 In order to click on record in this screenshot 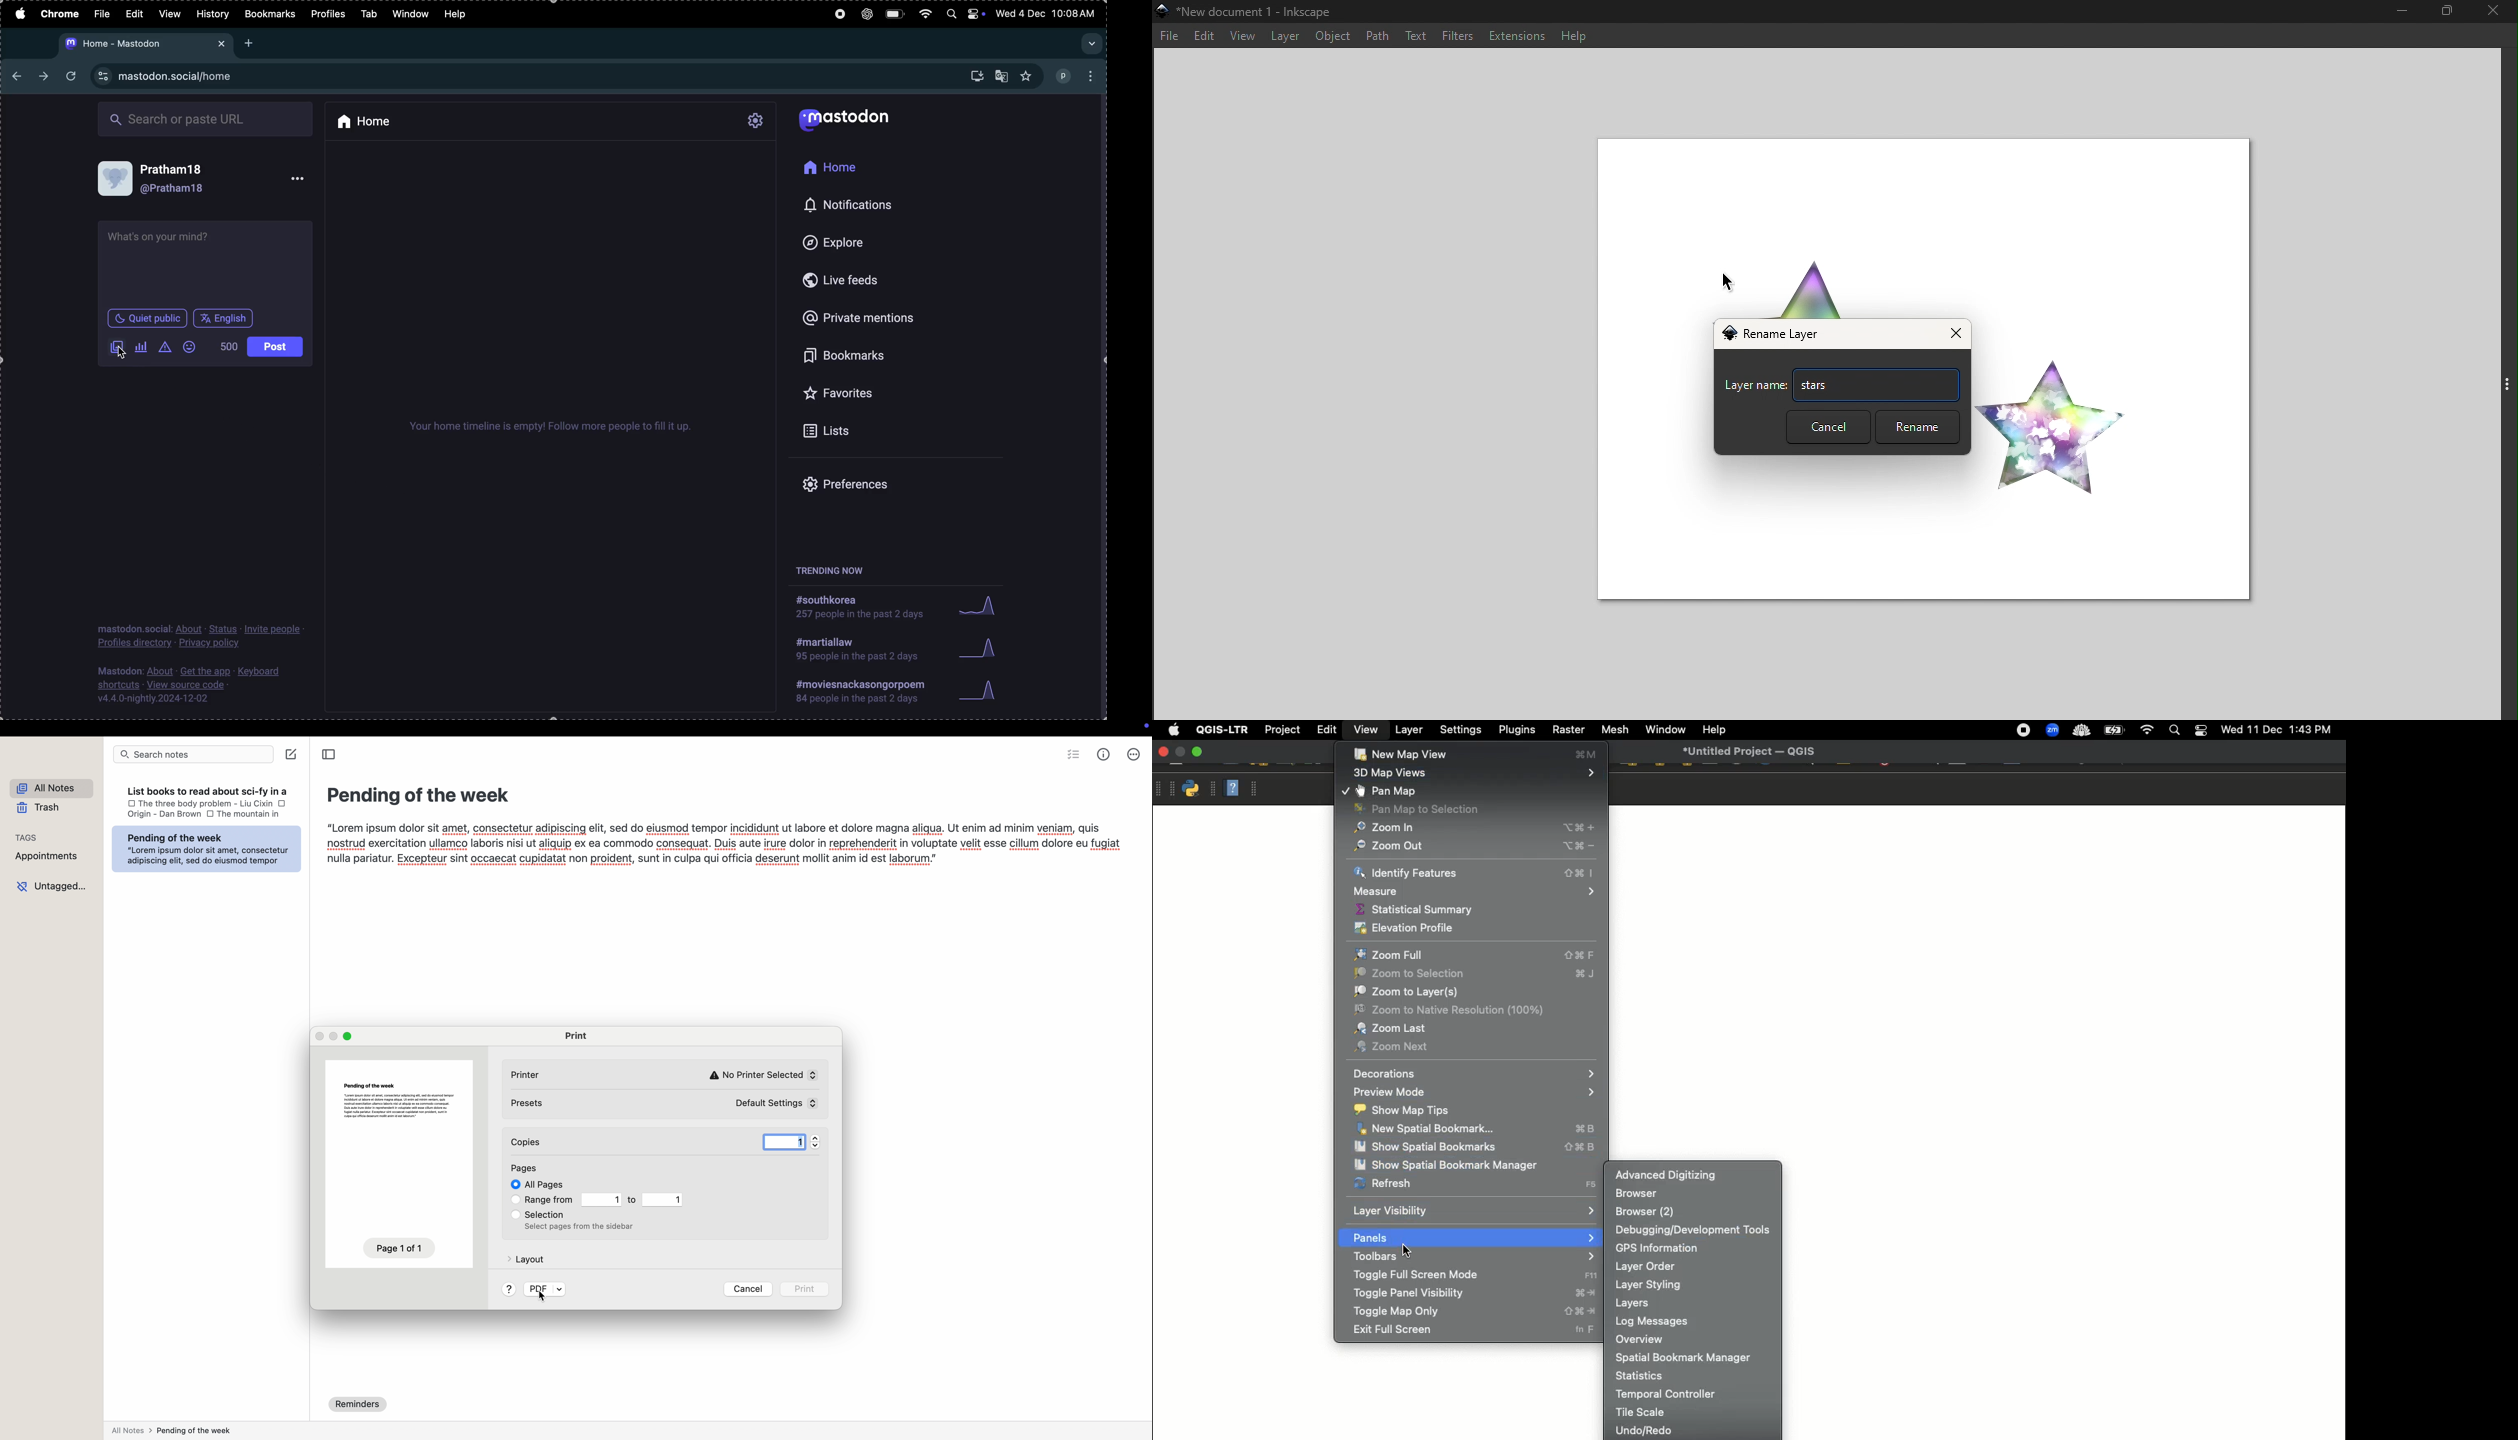, I will do `click(836, 16)`.